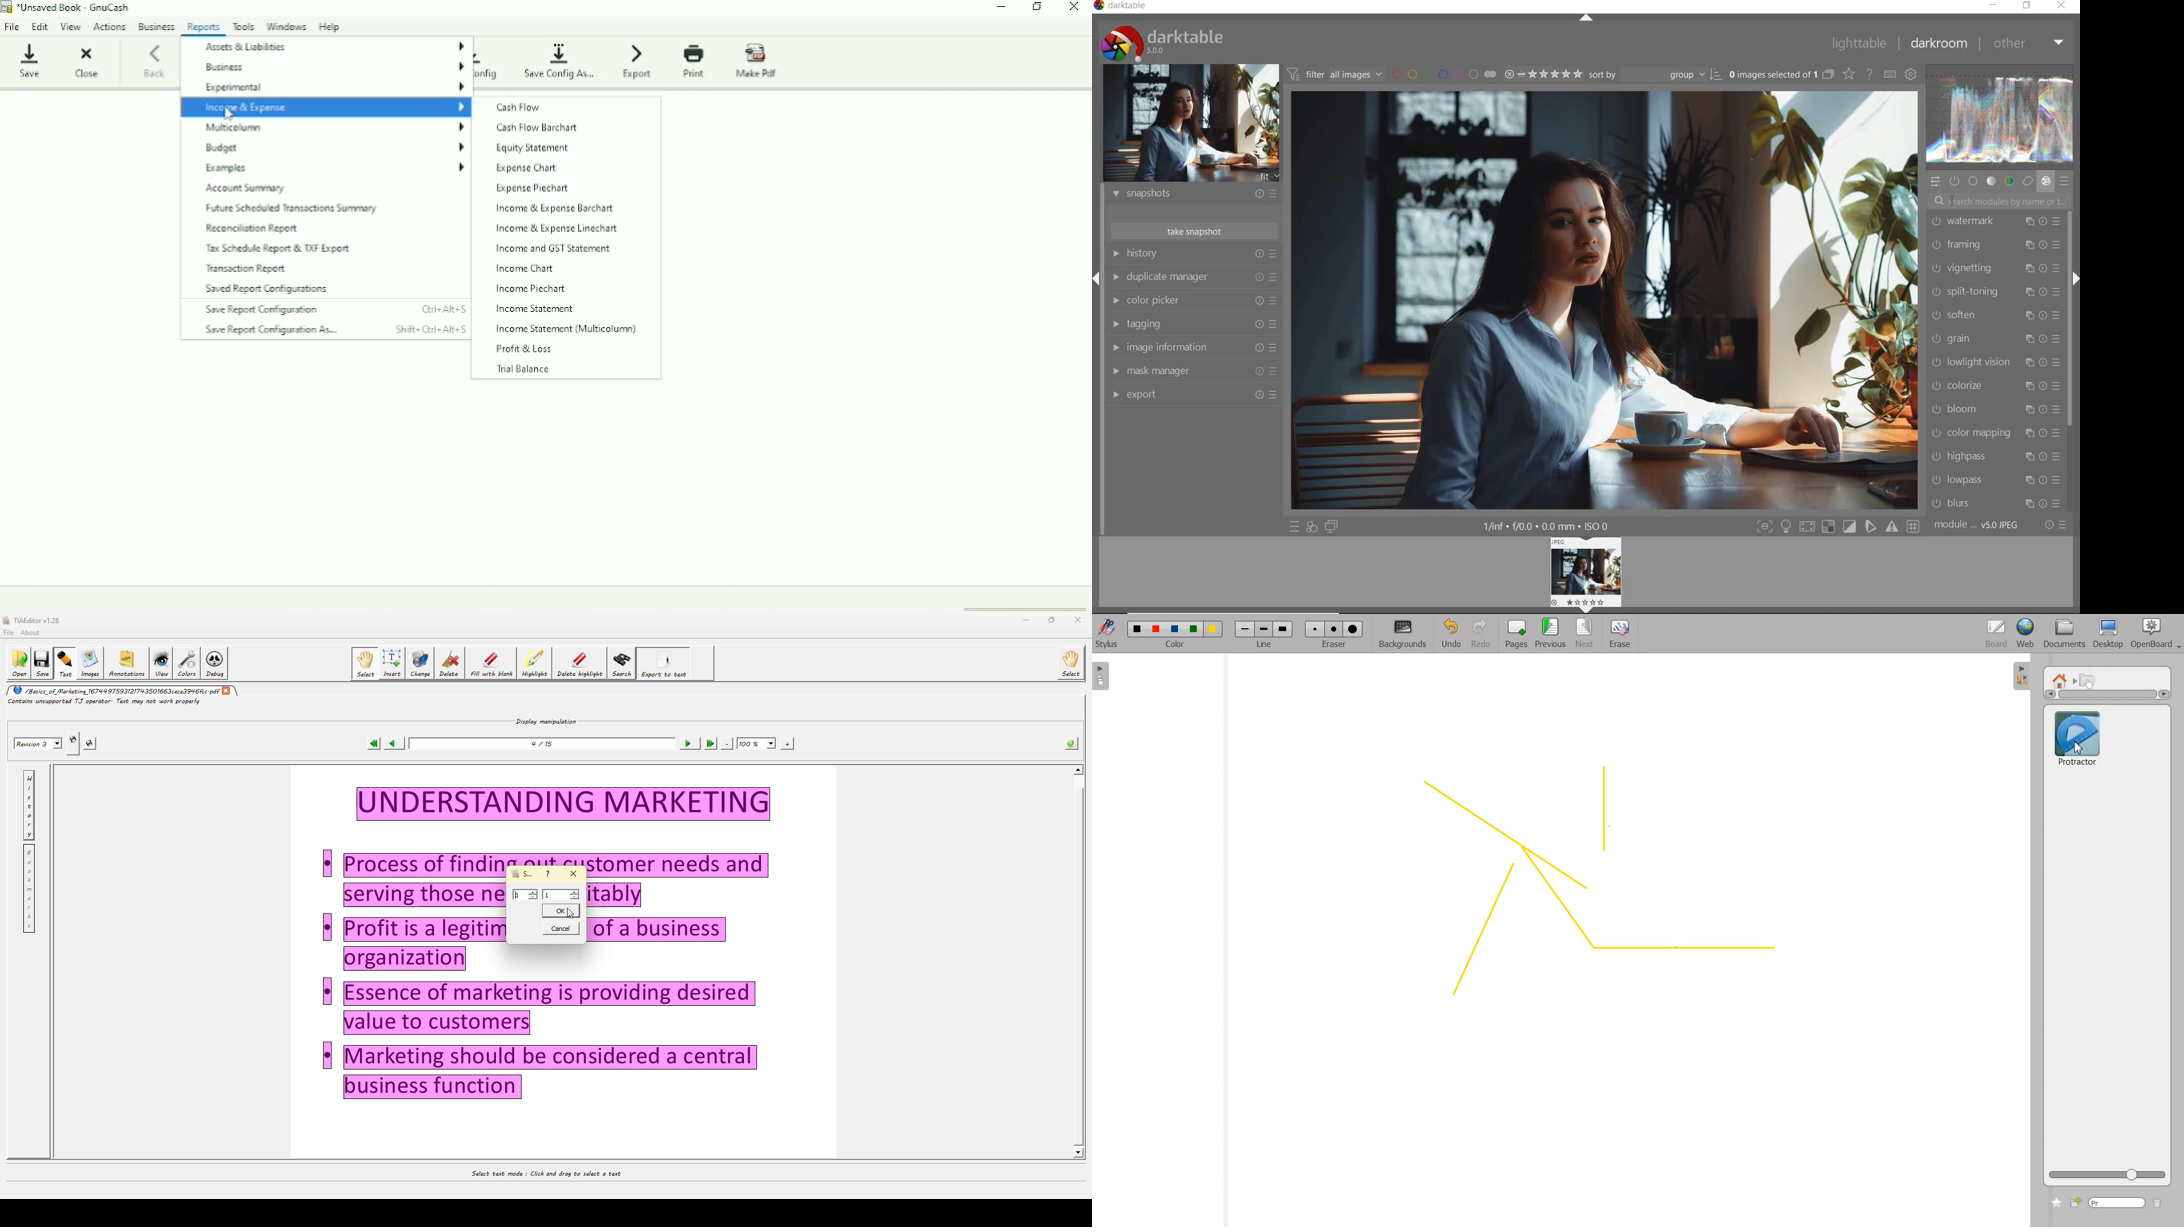 The width and height of the screenshot is (2184, 1232). I want to click on Lines, so click(1595, 884).